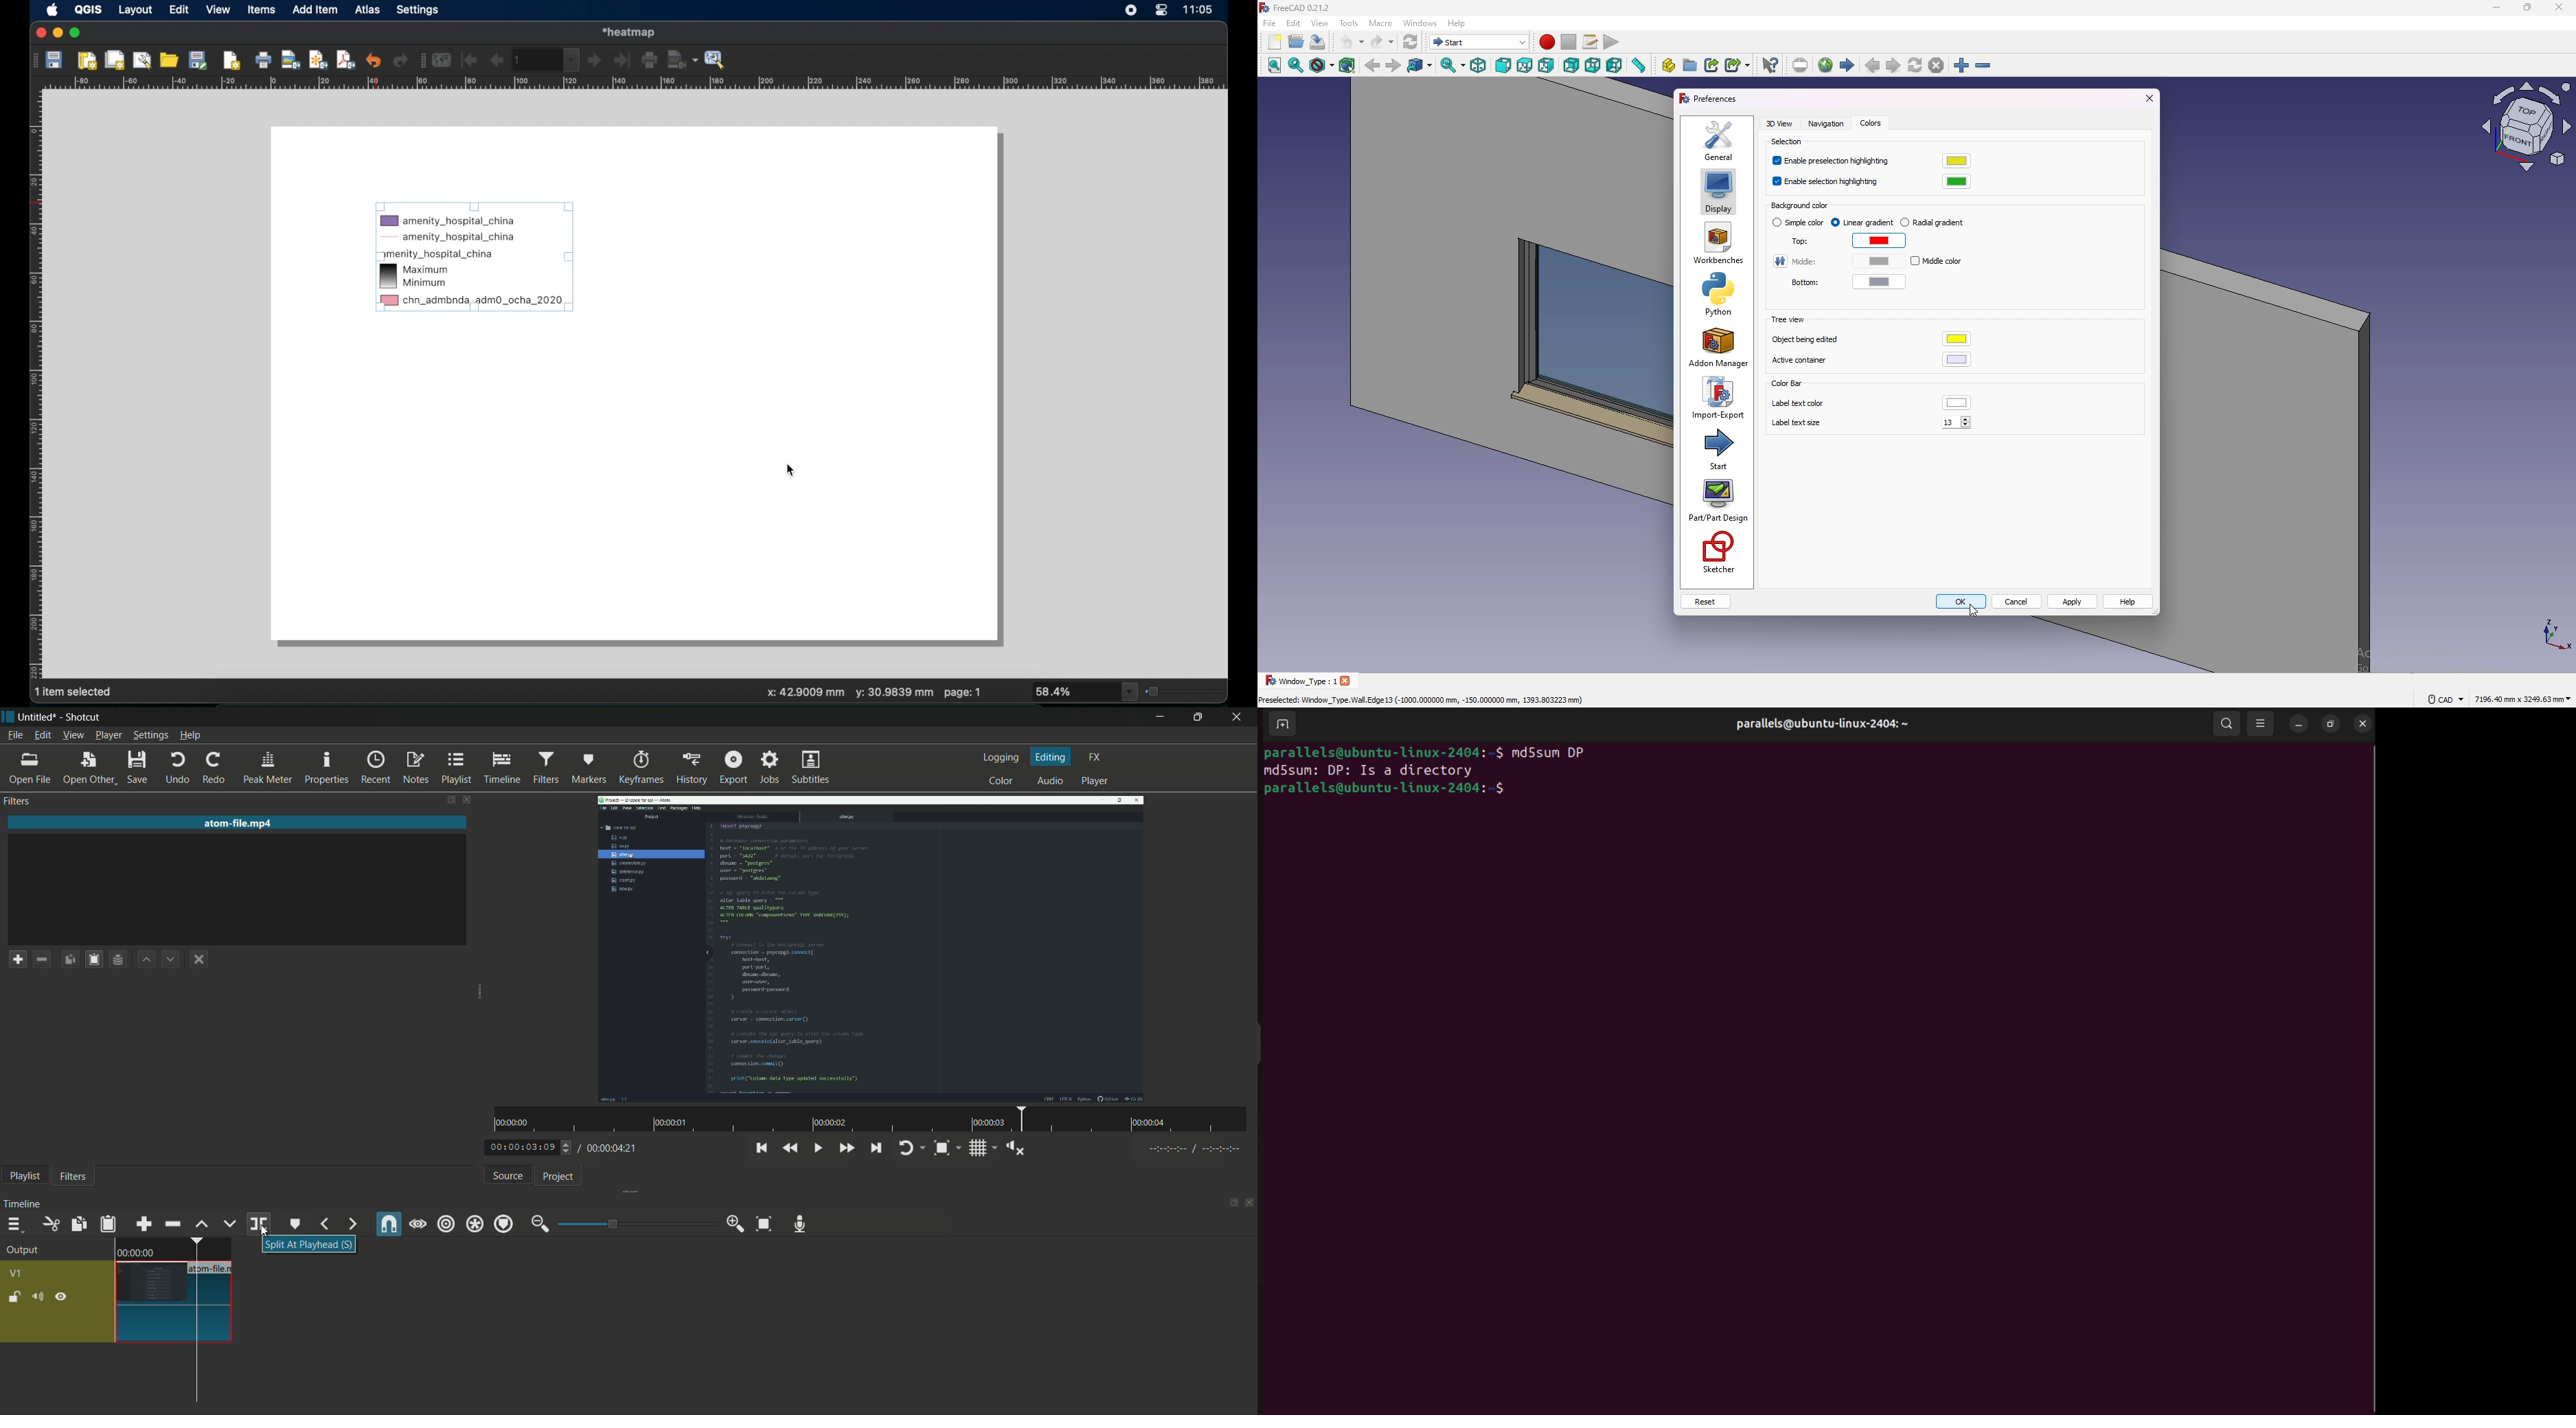 This screenshot has height=1428, width=2576. Describe the element at coordinates (316, 11) in the screenshot. I see `dd item` at that location.